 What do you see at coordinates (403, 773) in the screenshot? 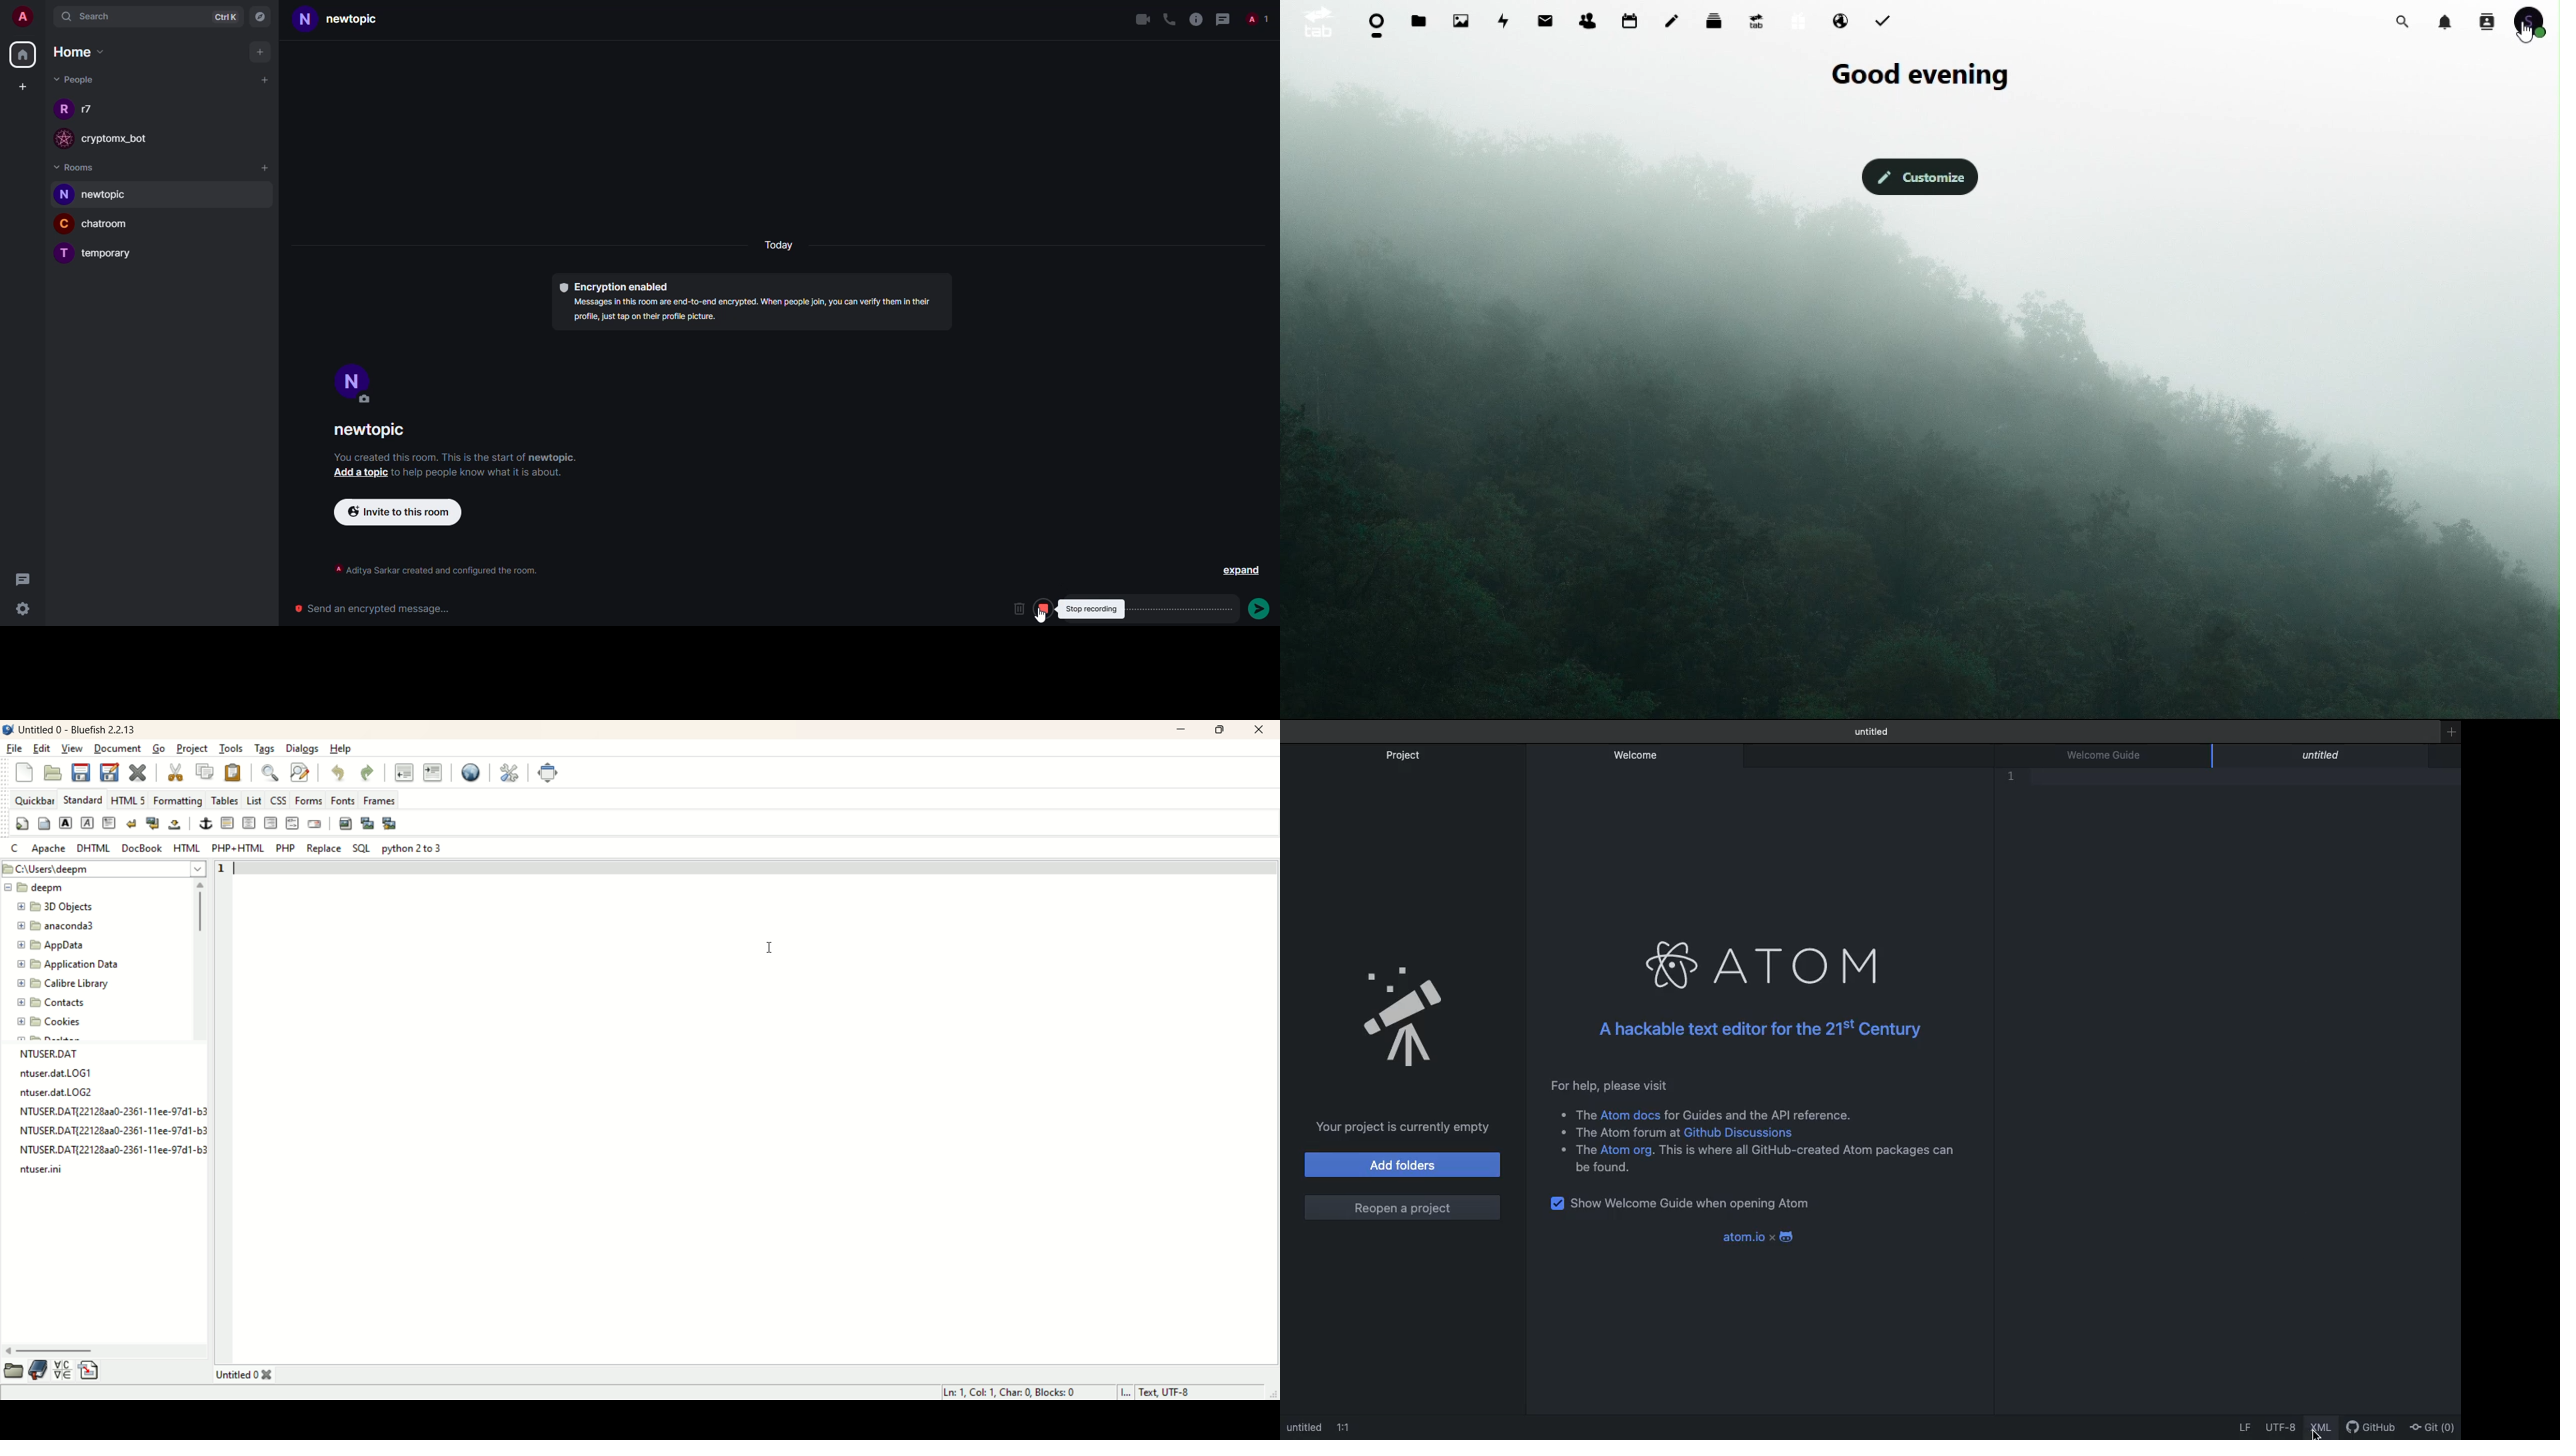
I see `unindent` at bounding box center [403, 773].